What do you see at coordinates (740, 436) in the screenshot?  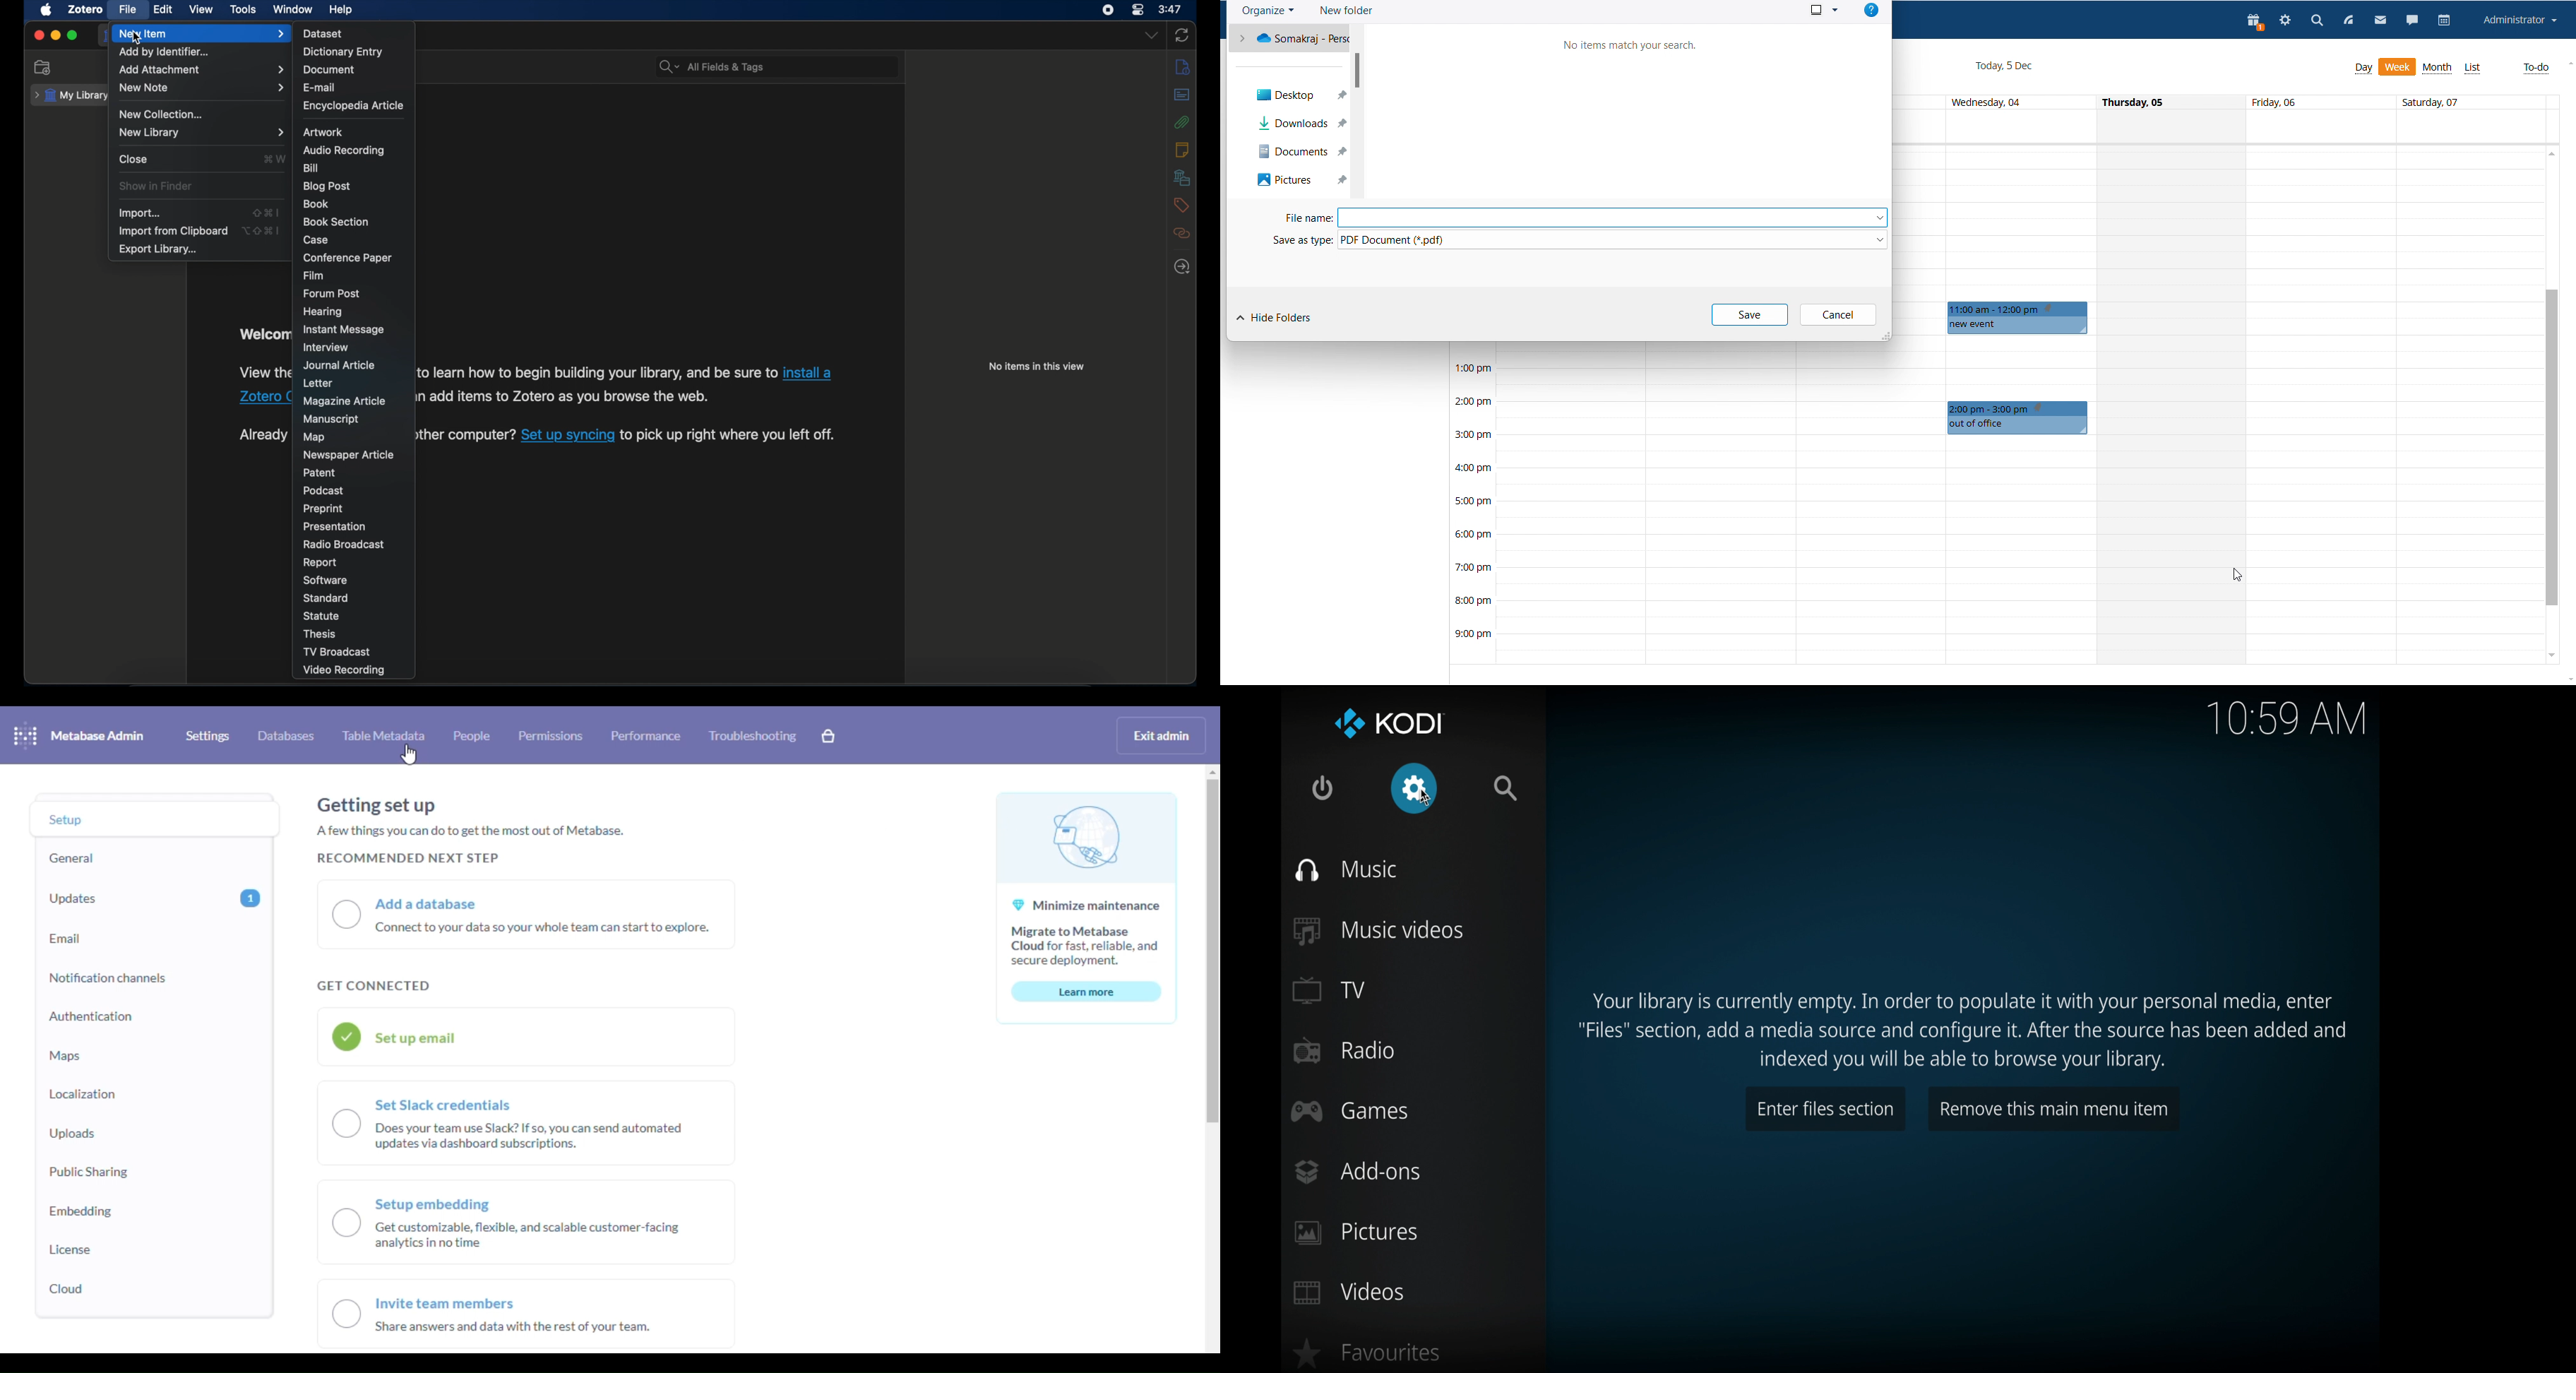 I see `text` at bounding box center [740, 436].